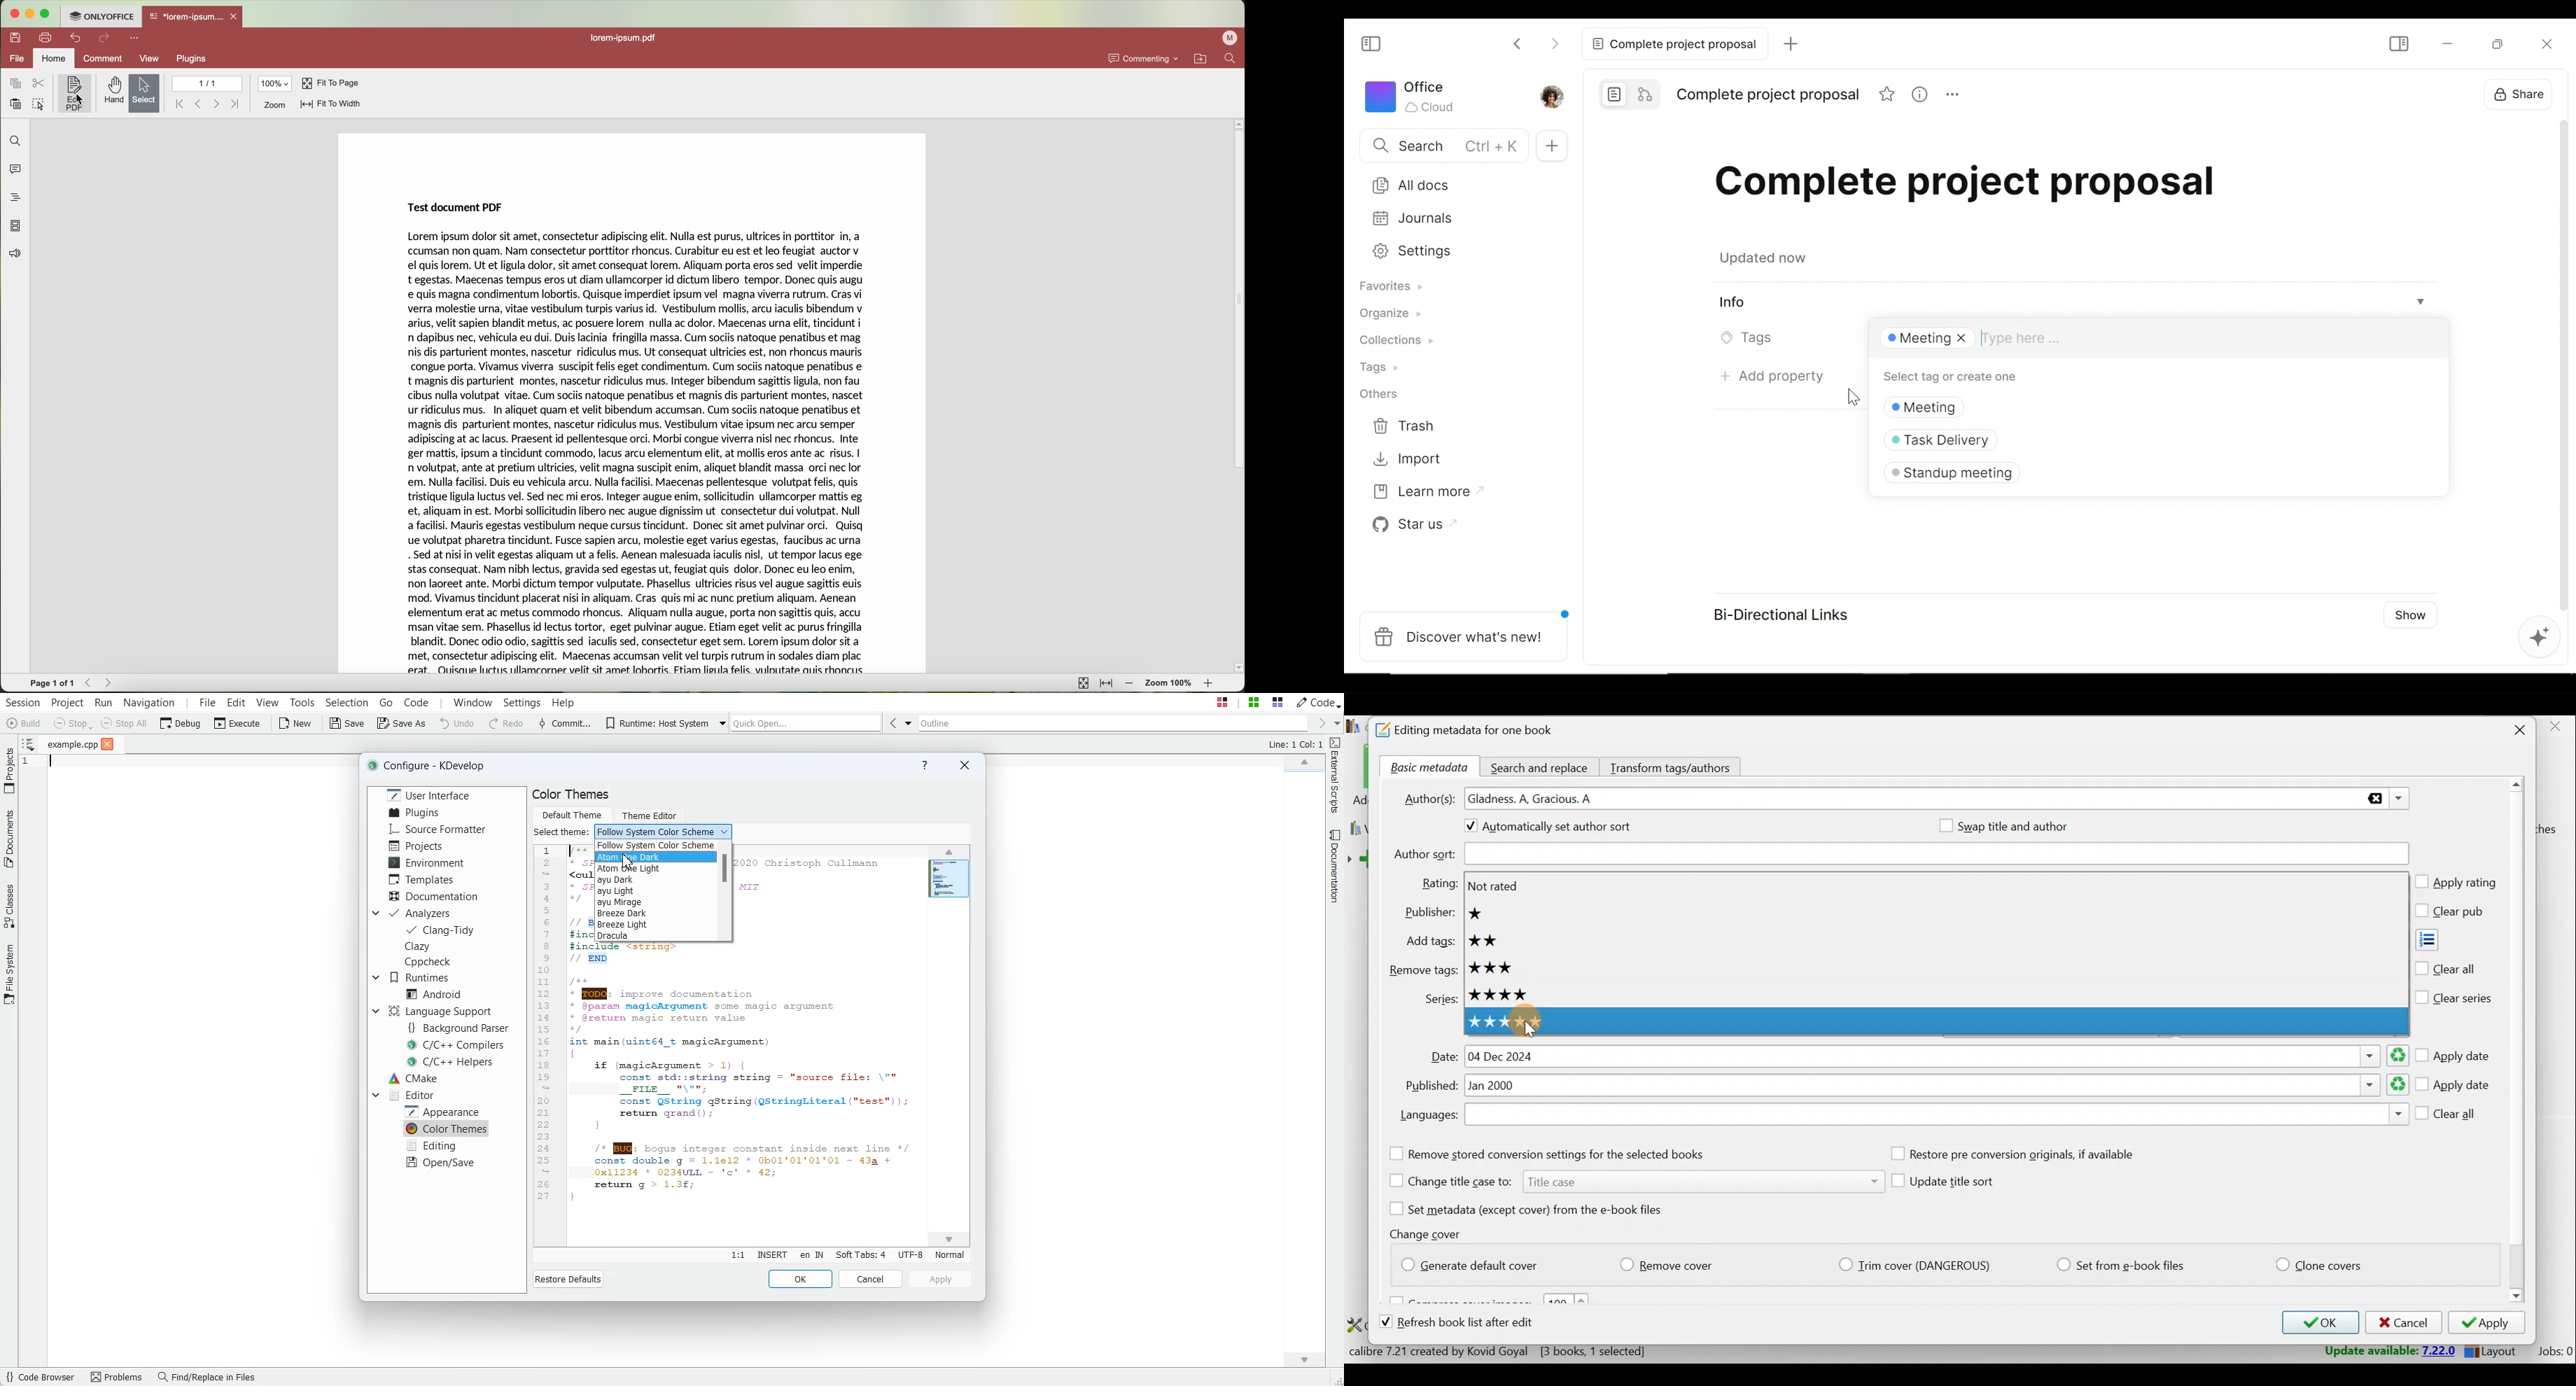 This screenshot has height=1400, width=2576. Describe the element at coordinates (1674, 1262) in the screenshot. I see `Remove cover` at that location.